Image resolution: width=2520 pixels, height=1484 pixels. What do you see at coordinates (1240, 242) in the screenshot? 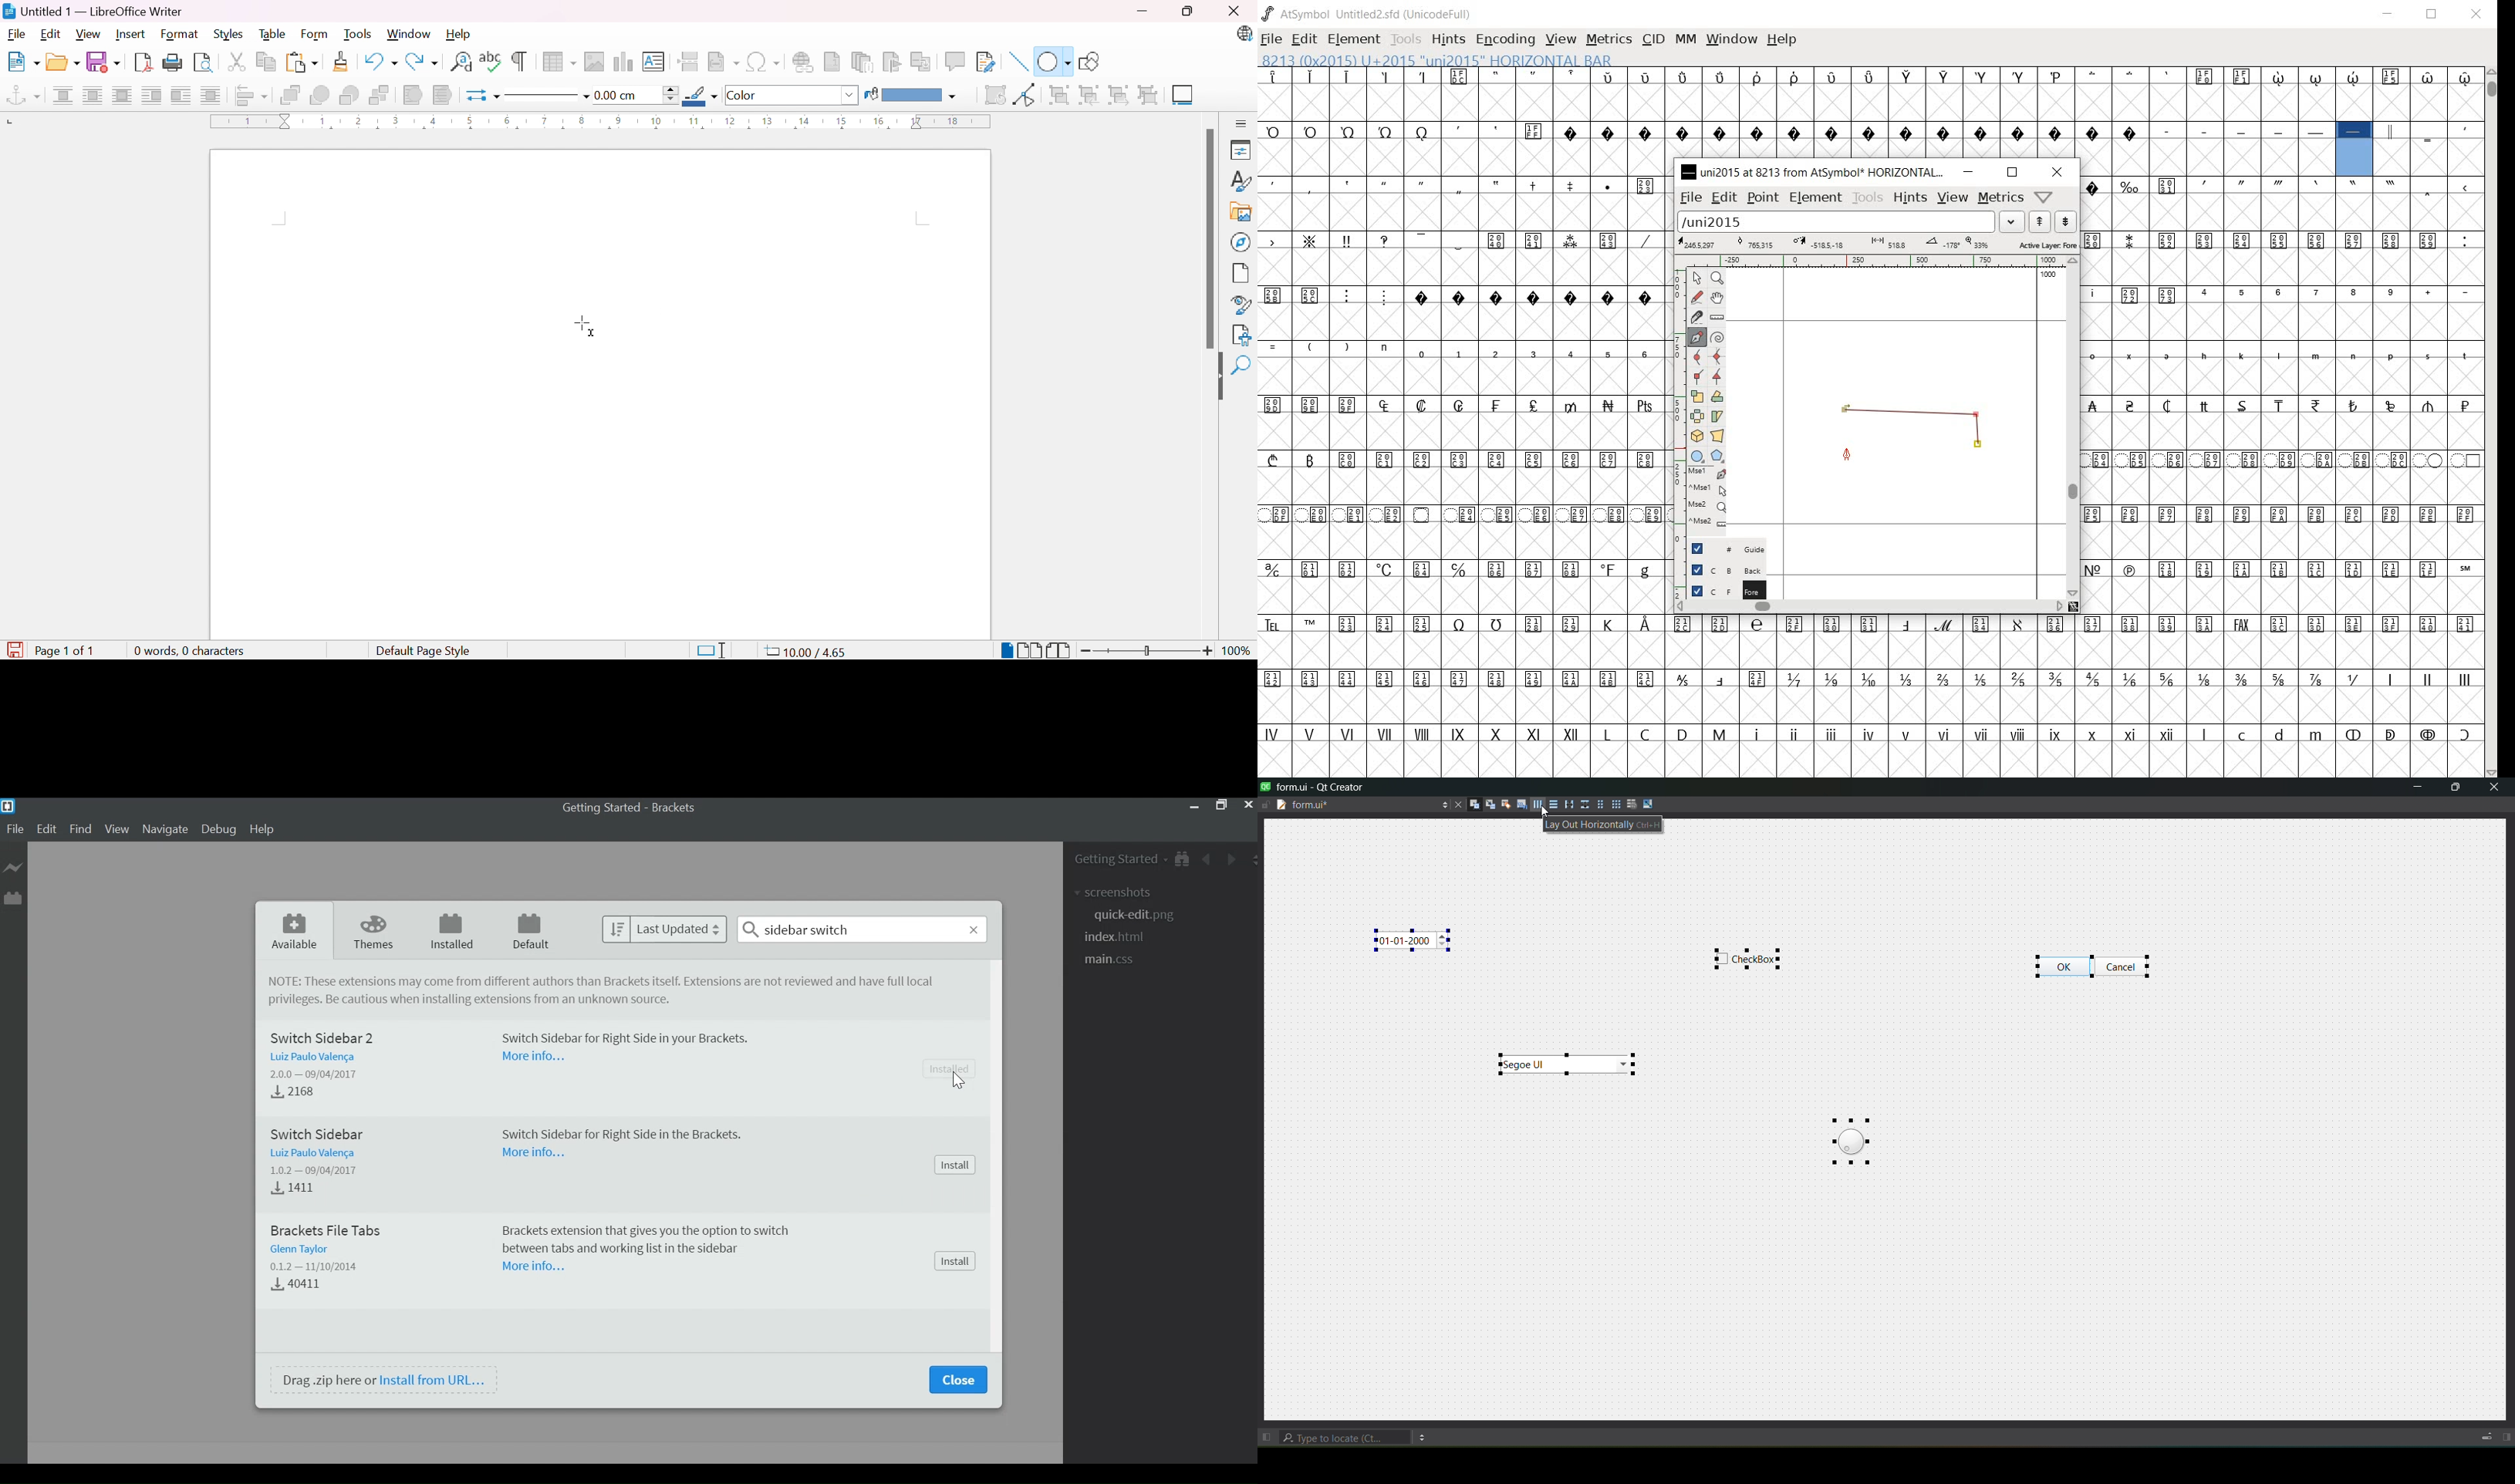
I see `Navigator` at bounding box center [1240, 242].